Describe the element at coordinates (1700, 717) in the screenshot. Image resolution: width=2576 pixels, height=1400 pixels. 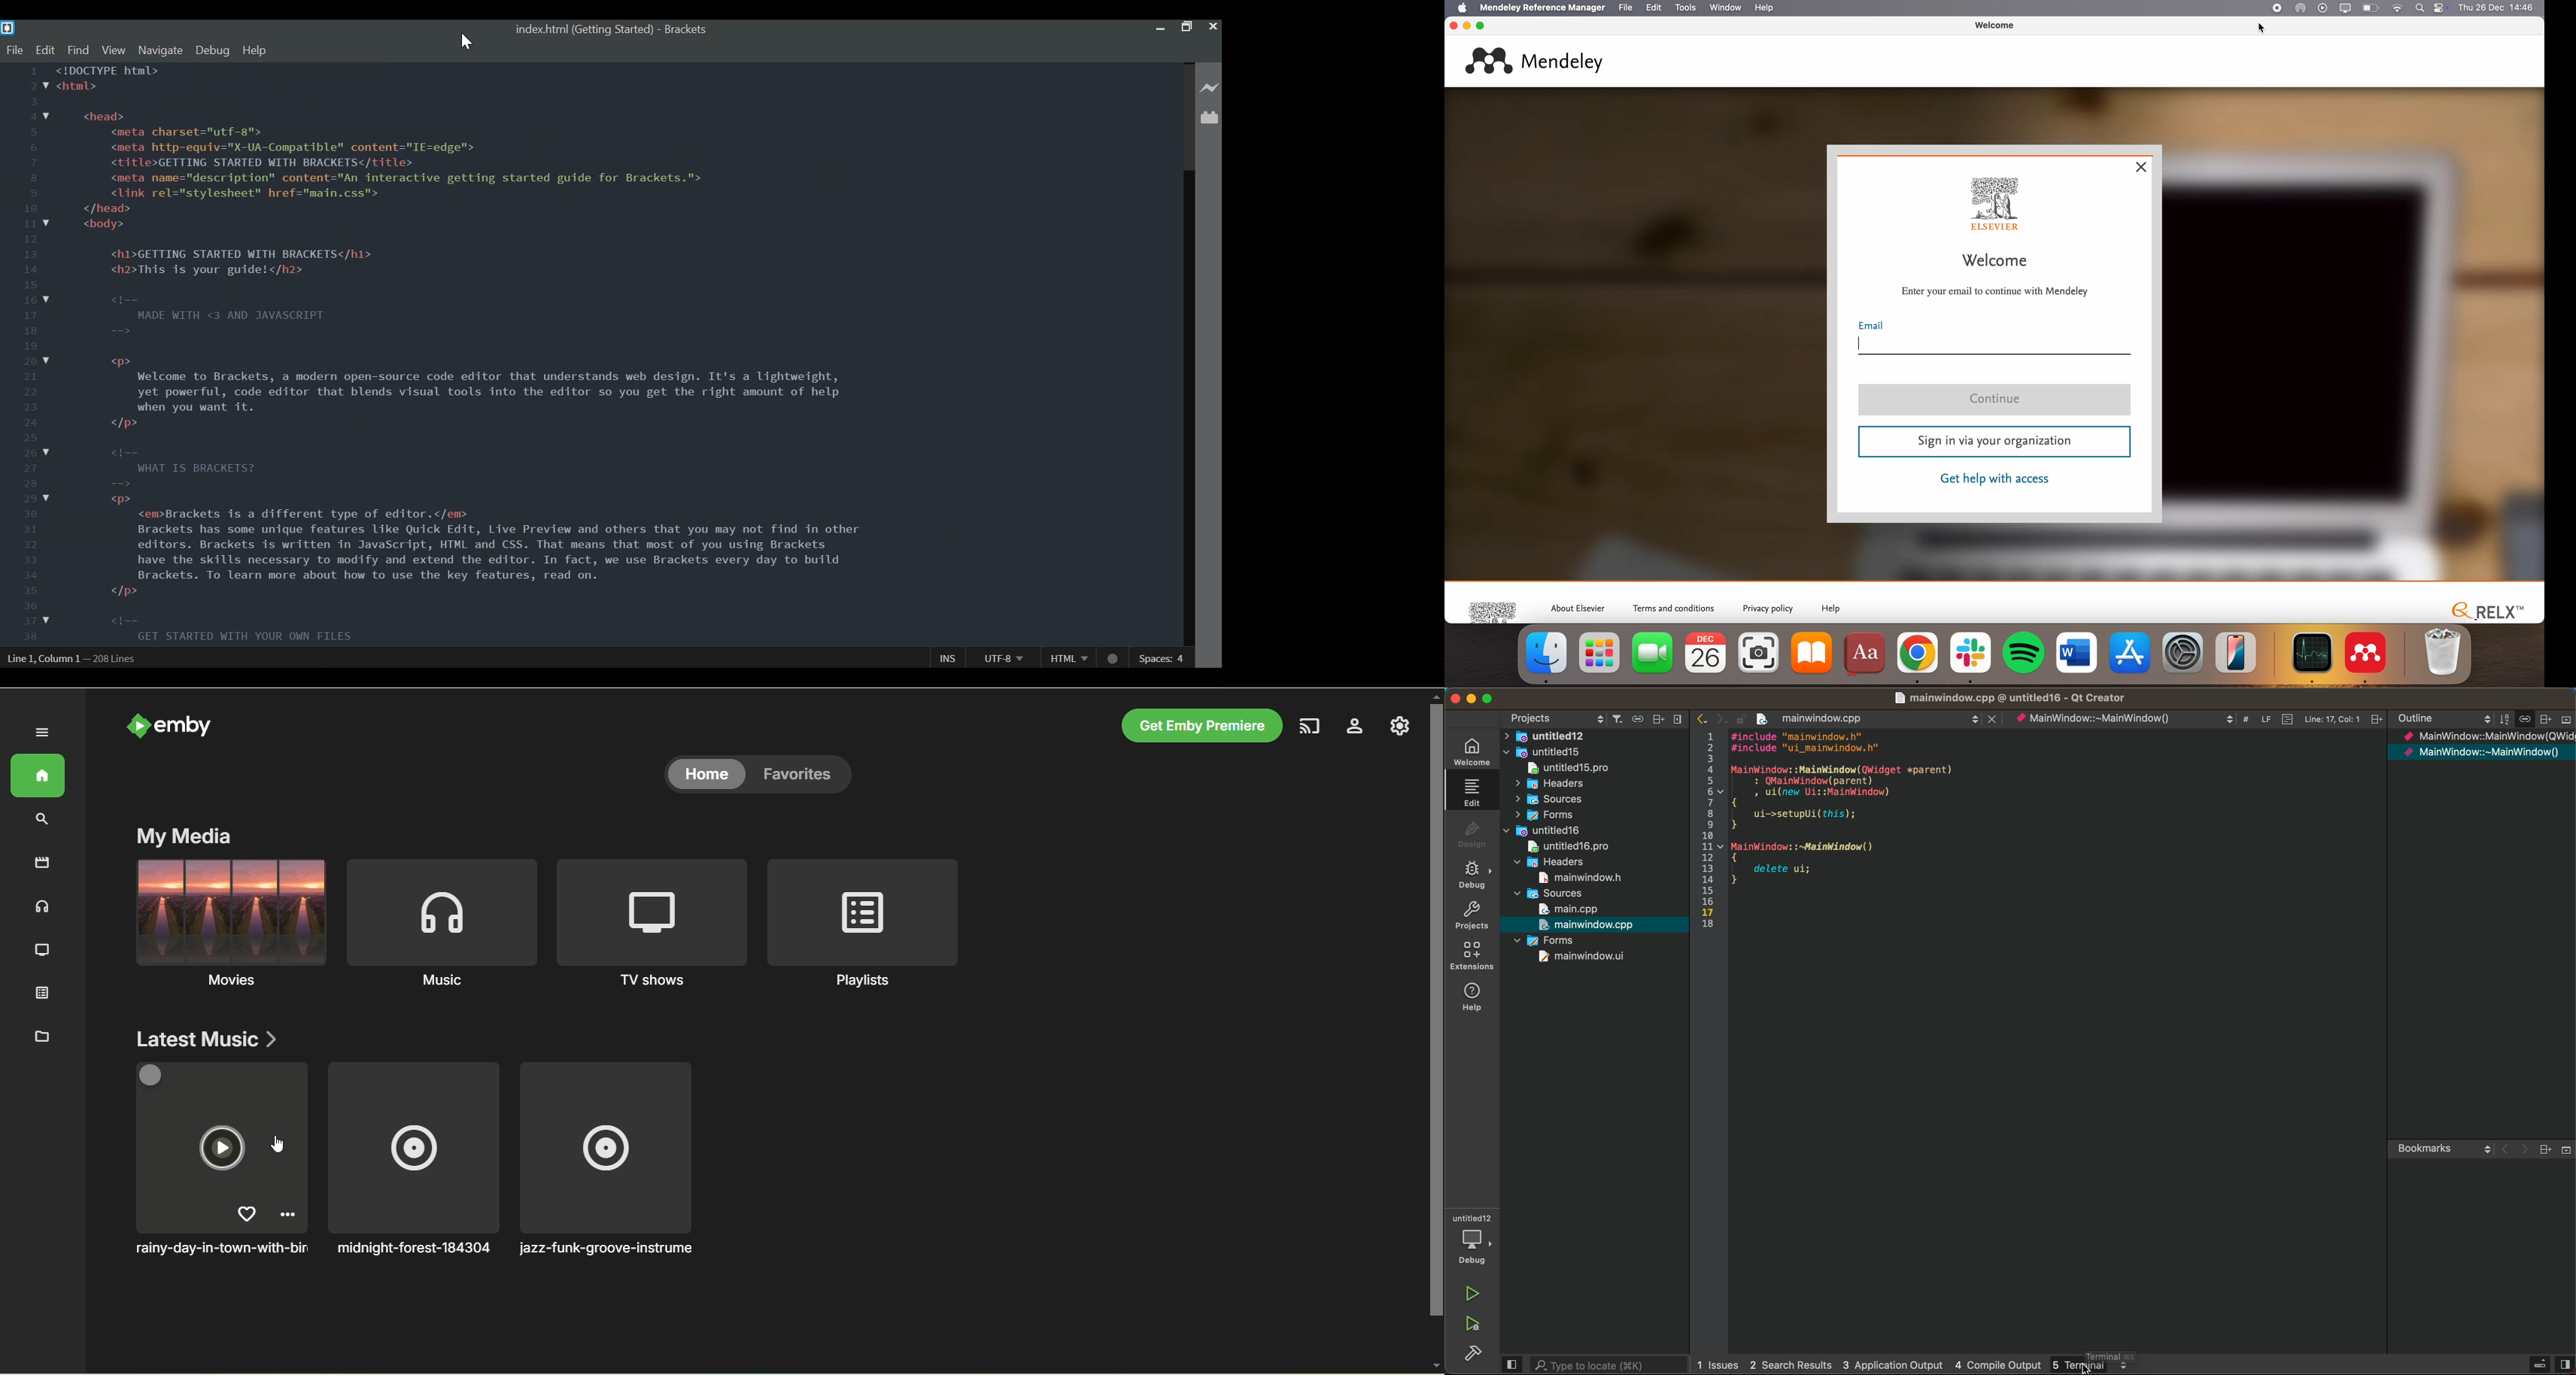
I see `previous` at that location.